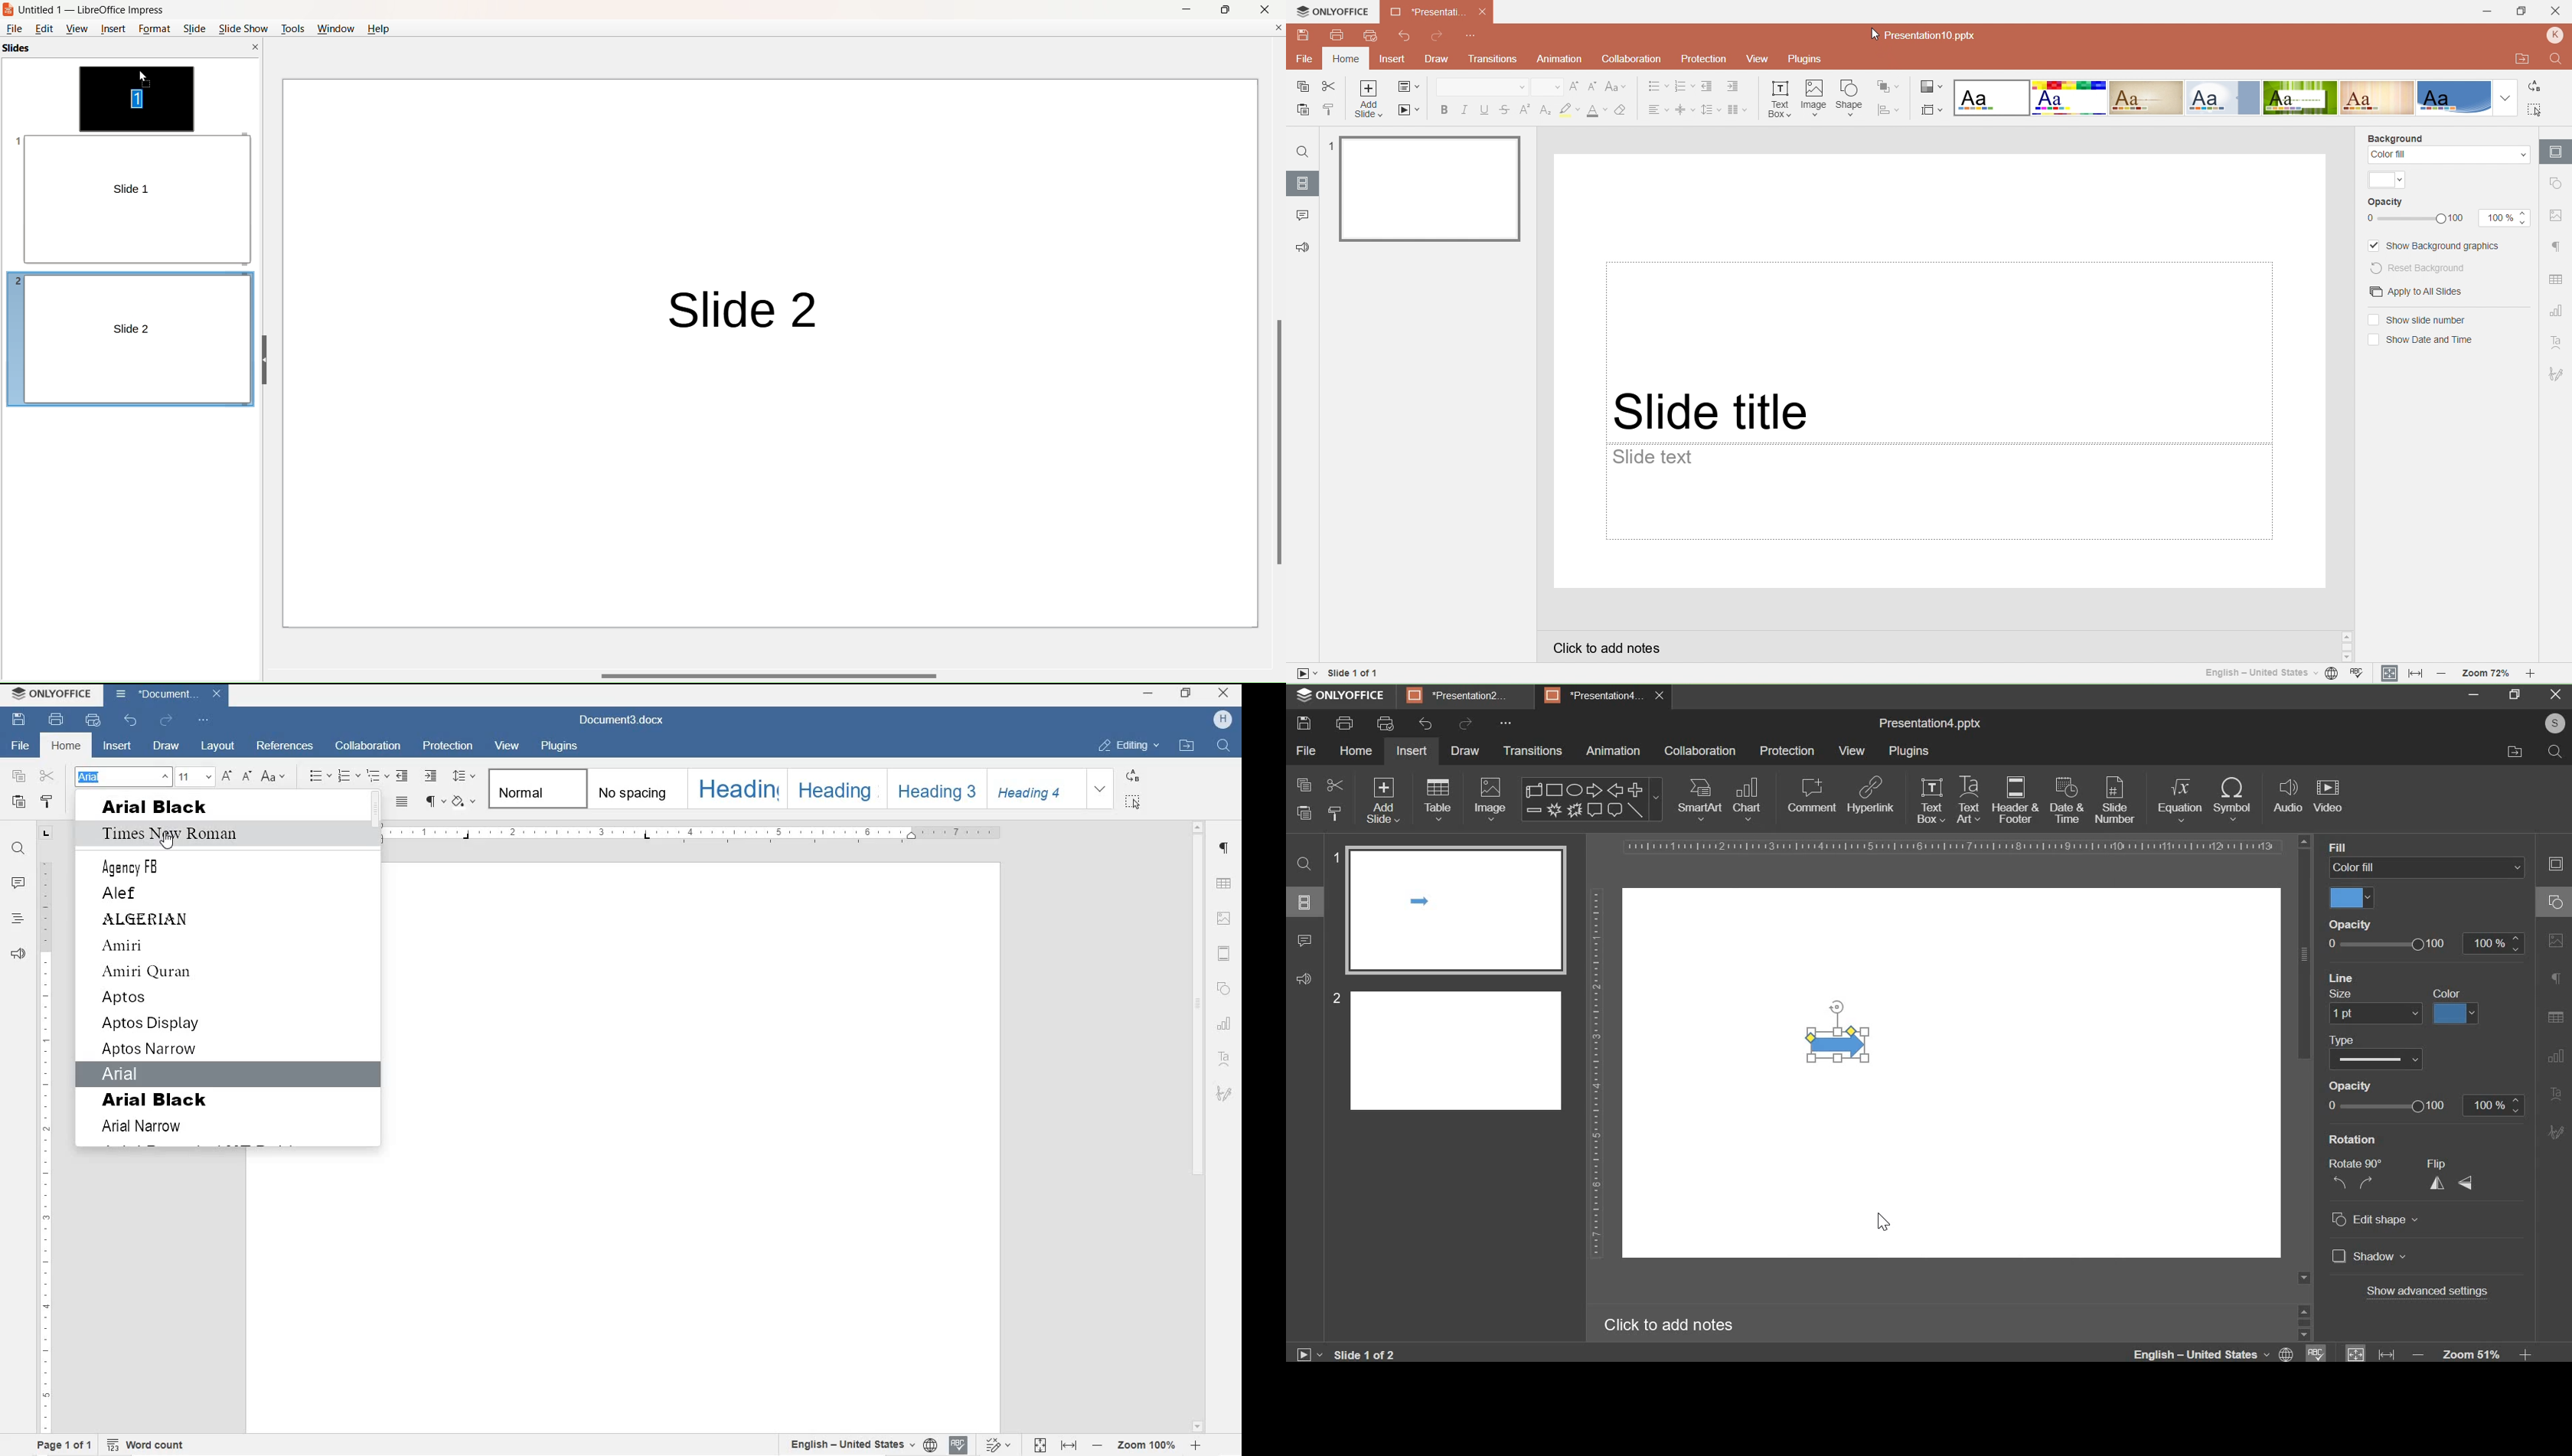 The image size is (2576, 1456). I want to click on transitions, so click(1534, 752).